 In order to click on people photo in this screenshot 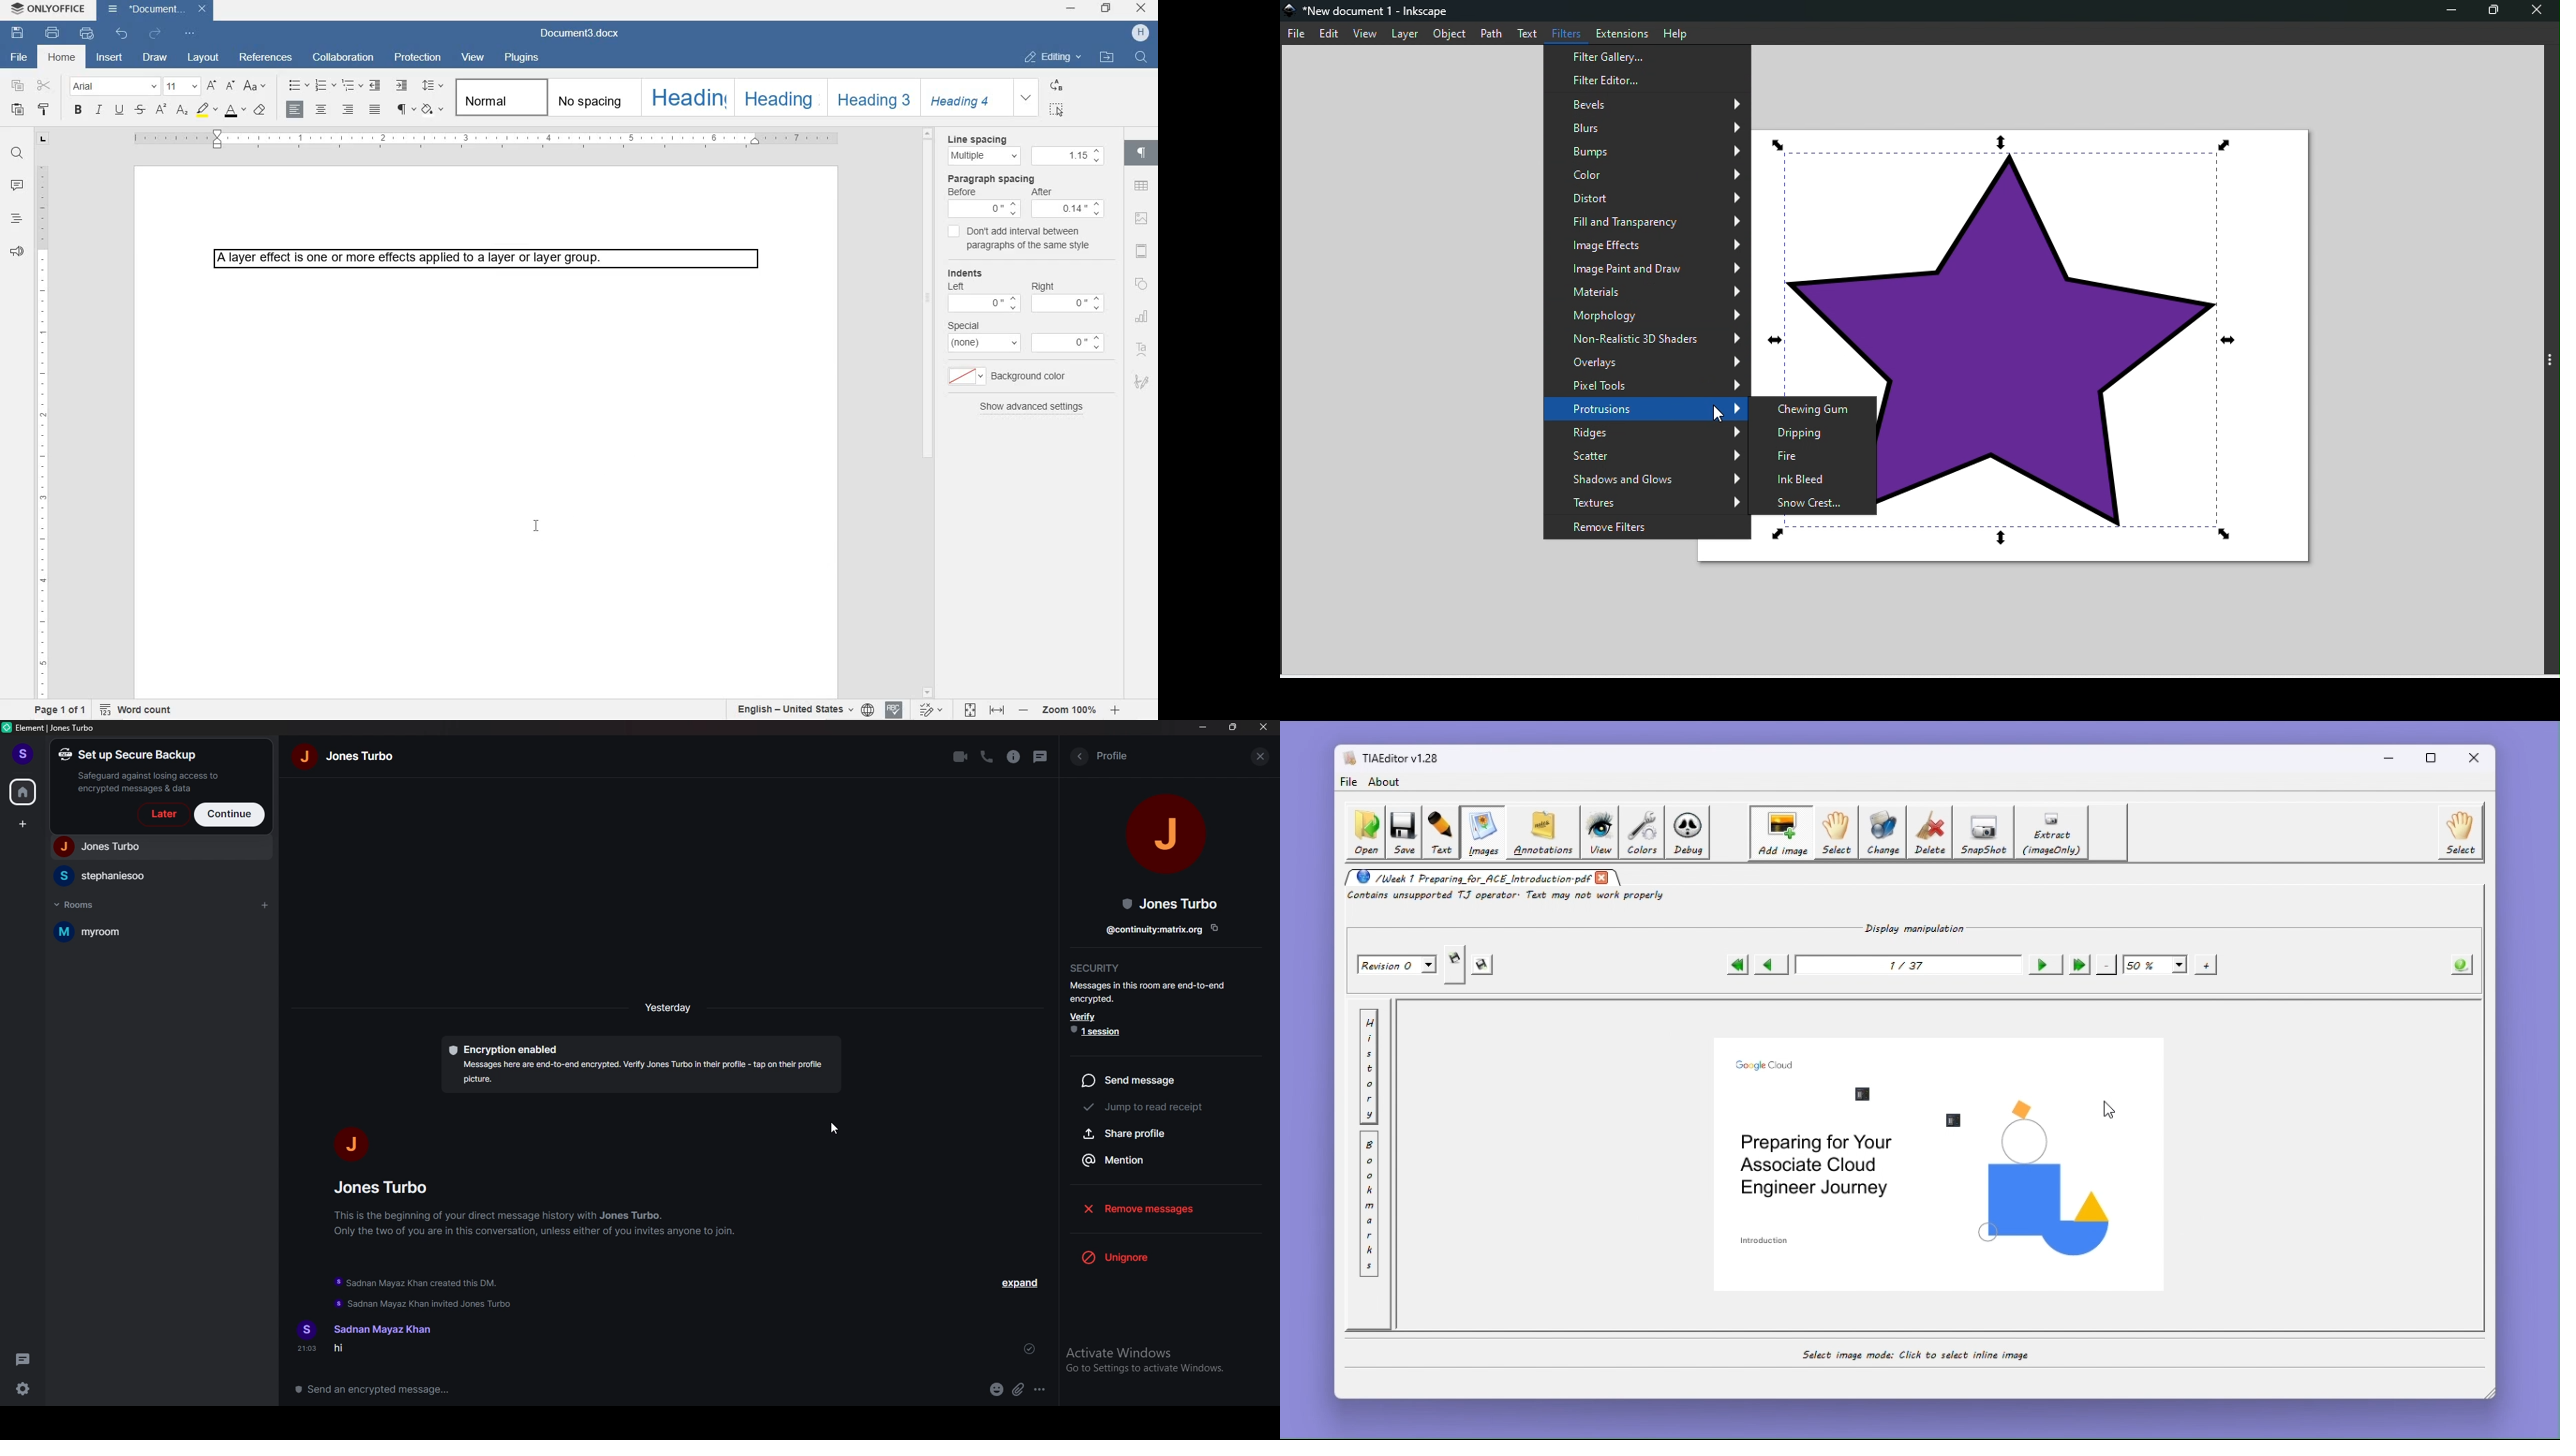, I will do `click(1168, 831)`.